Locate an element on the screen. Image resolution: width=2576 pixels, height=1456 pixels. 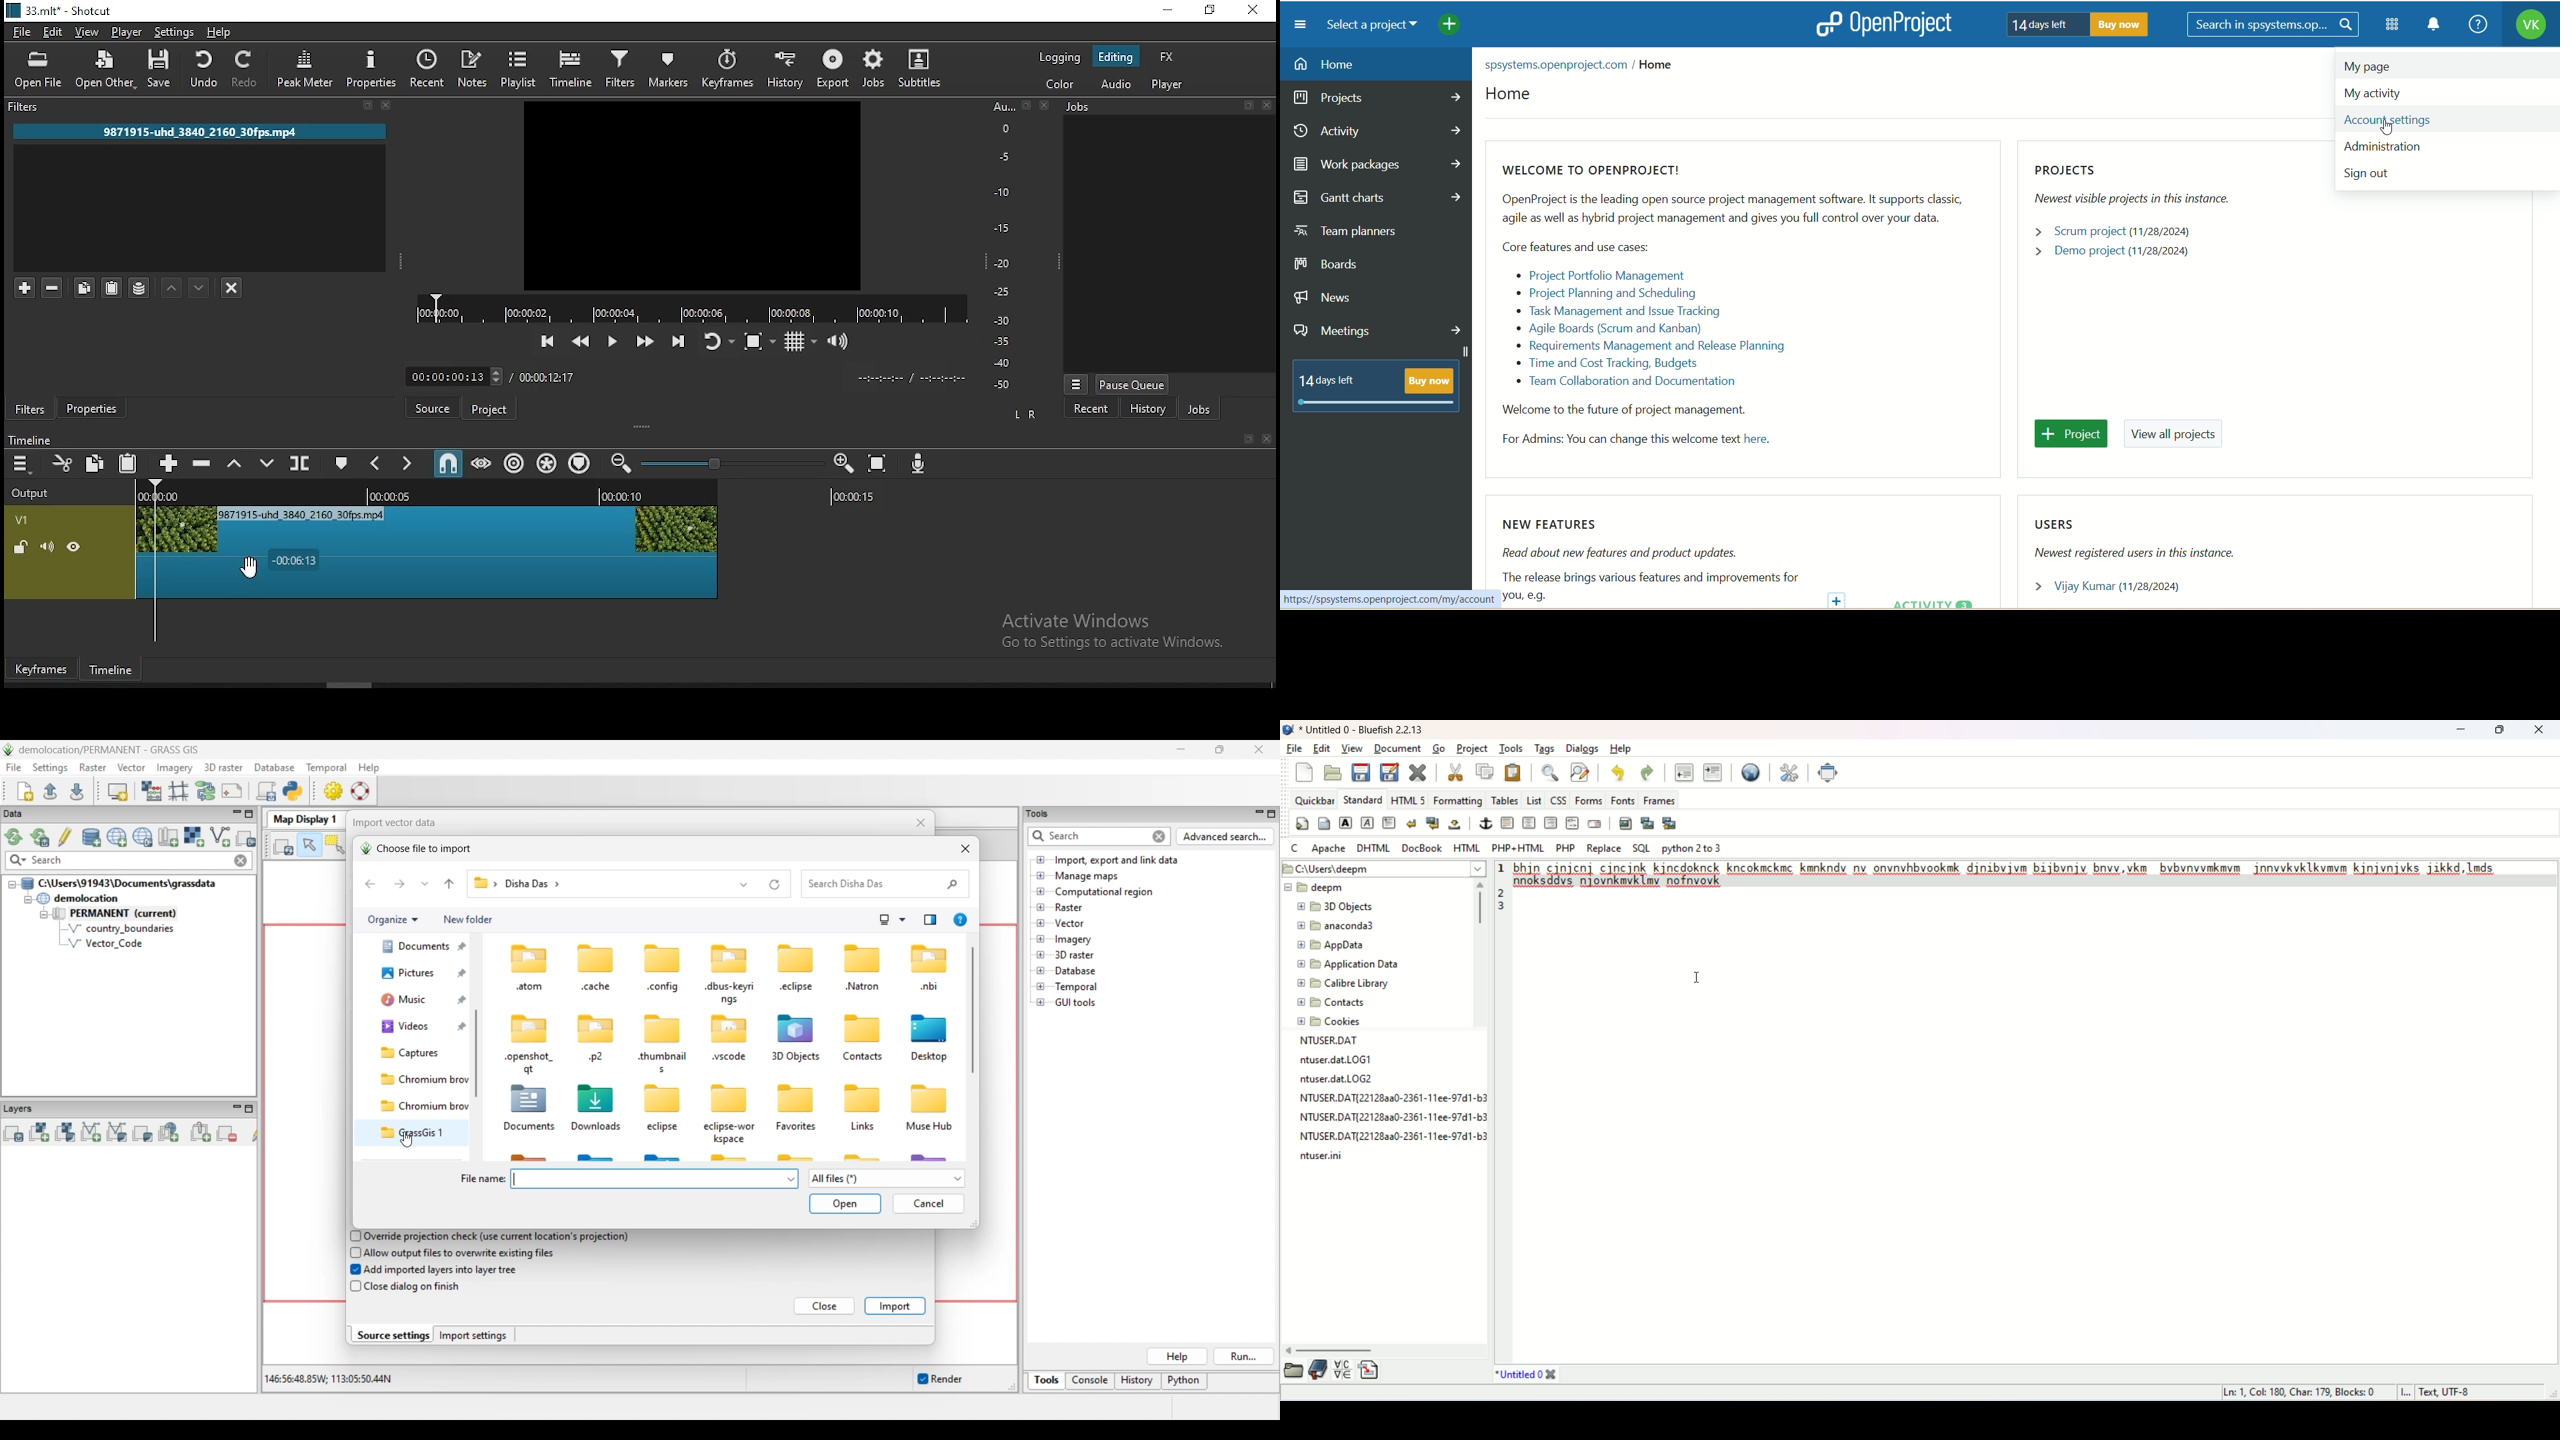
skip to next point is located at coordinates (678, 339).